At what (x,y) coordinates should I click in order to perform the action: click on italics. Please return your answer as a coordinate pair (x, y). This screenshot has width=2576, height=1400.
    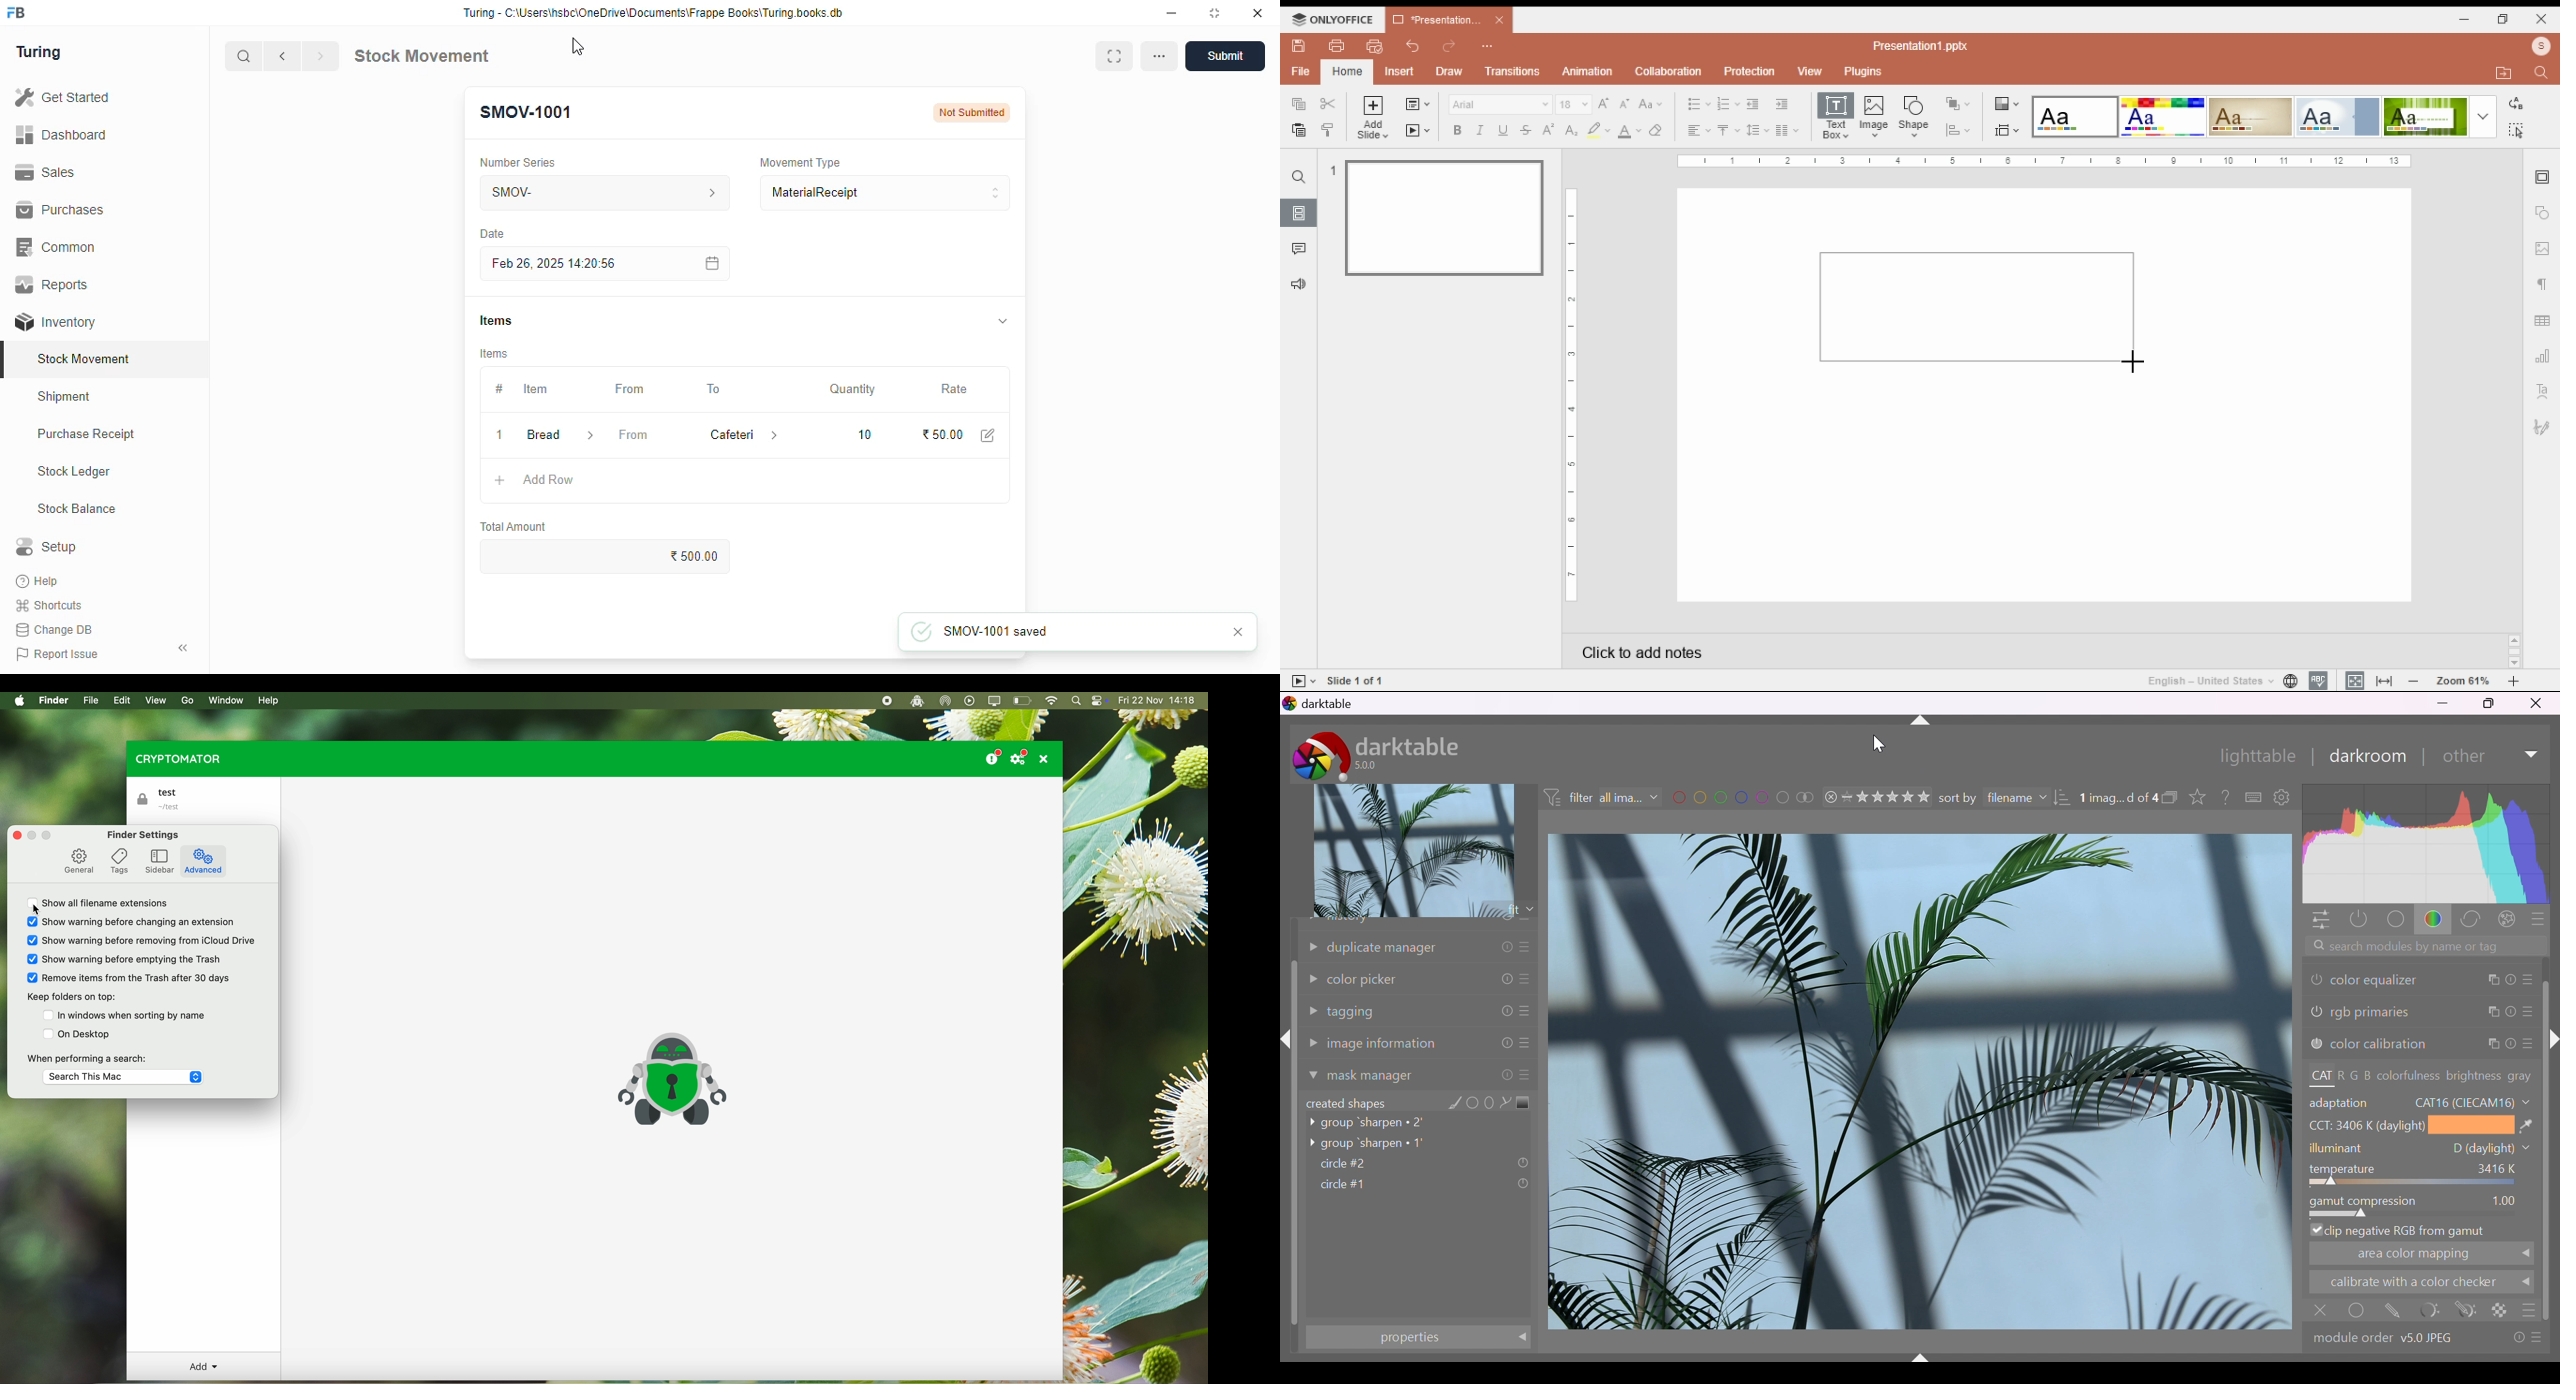
    Looking at the image, I should click on (1480, 130).